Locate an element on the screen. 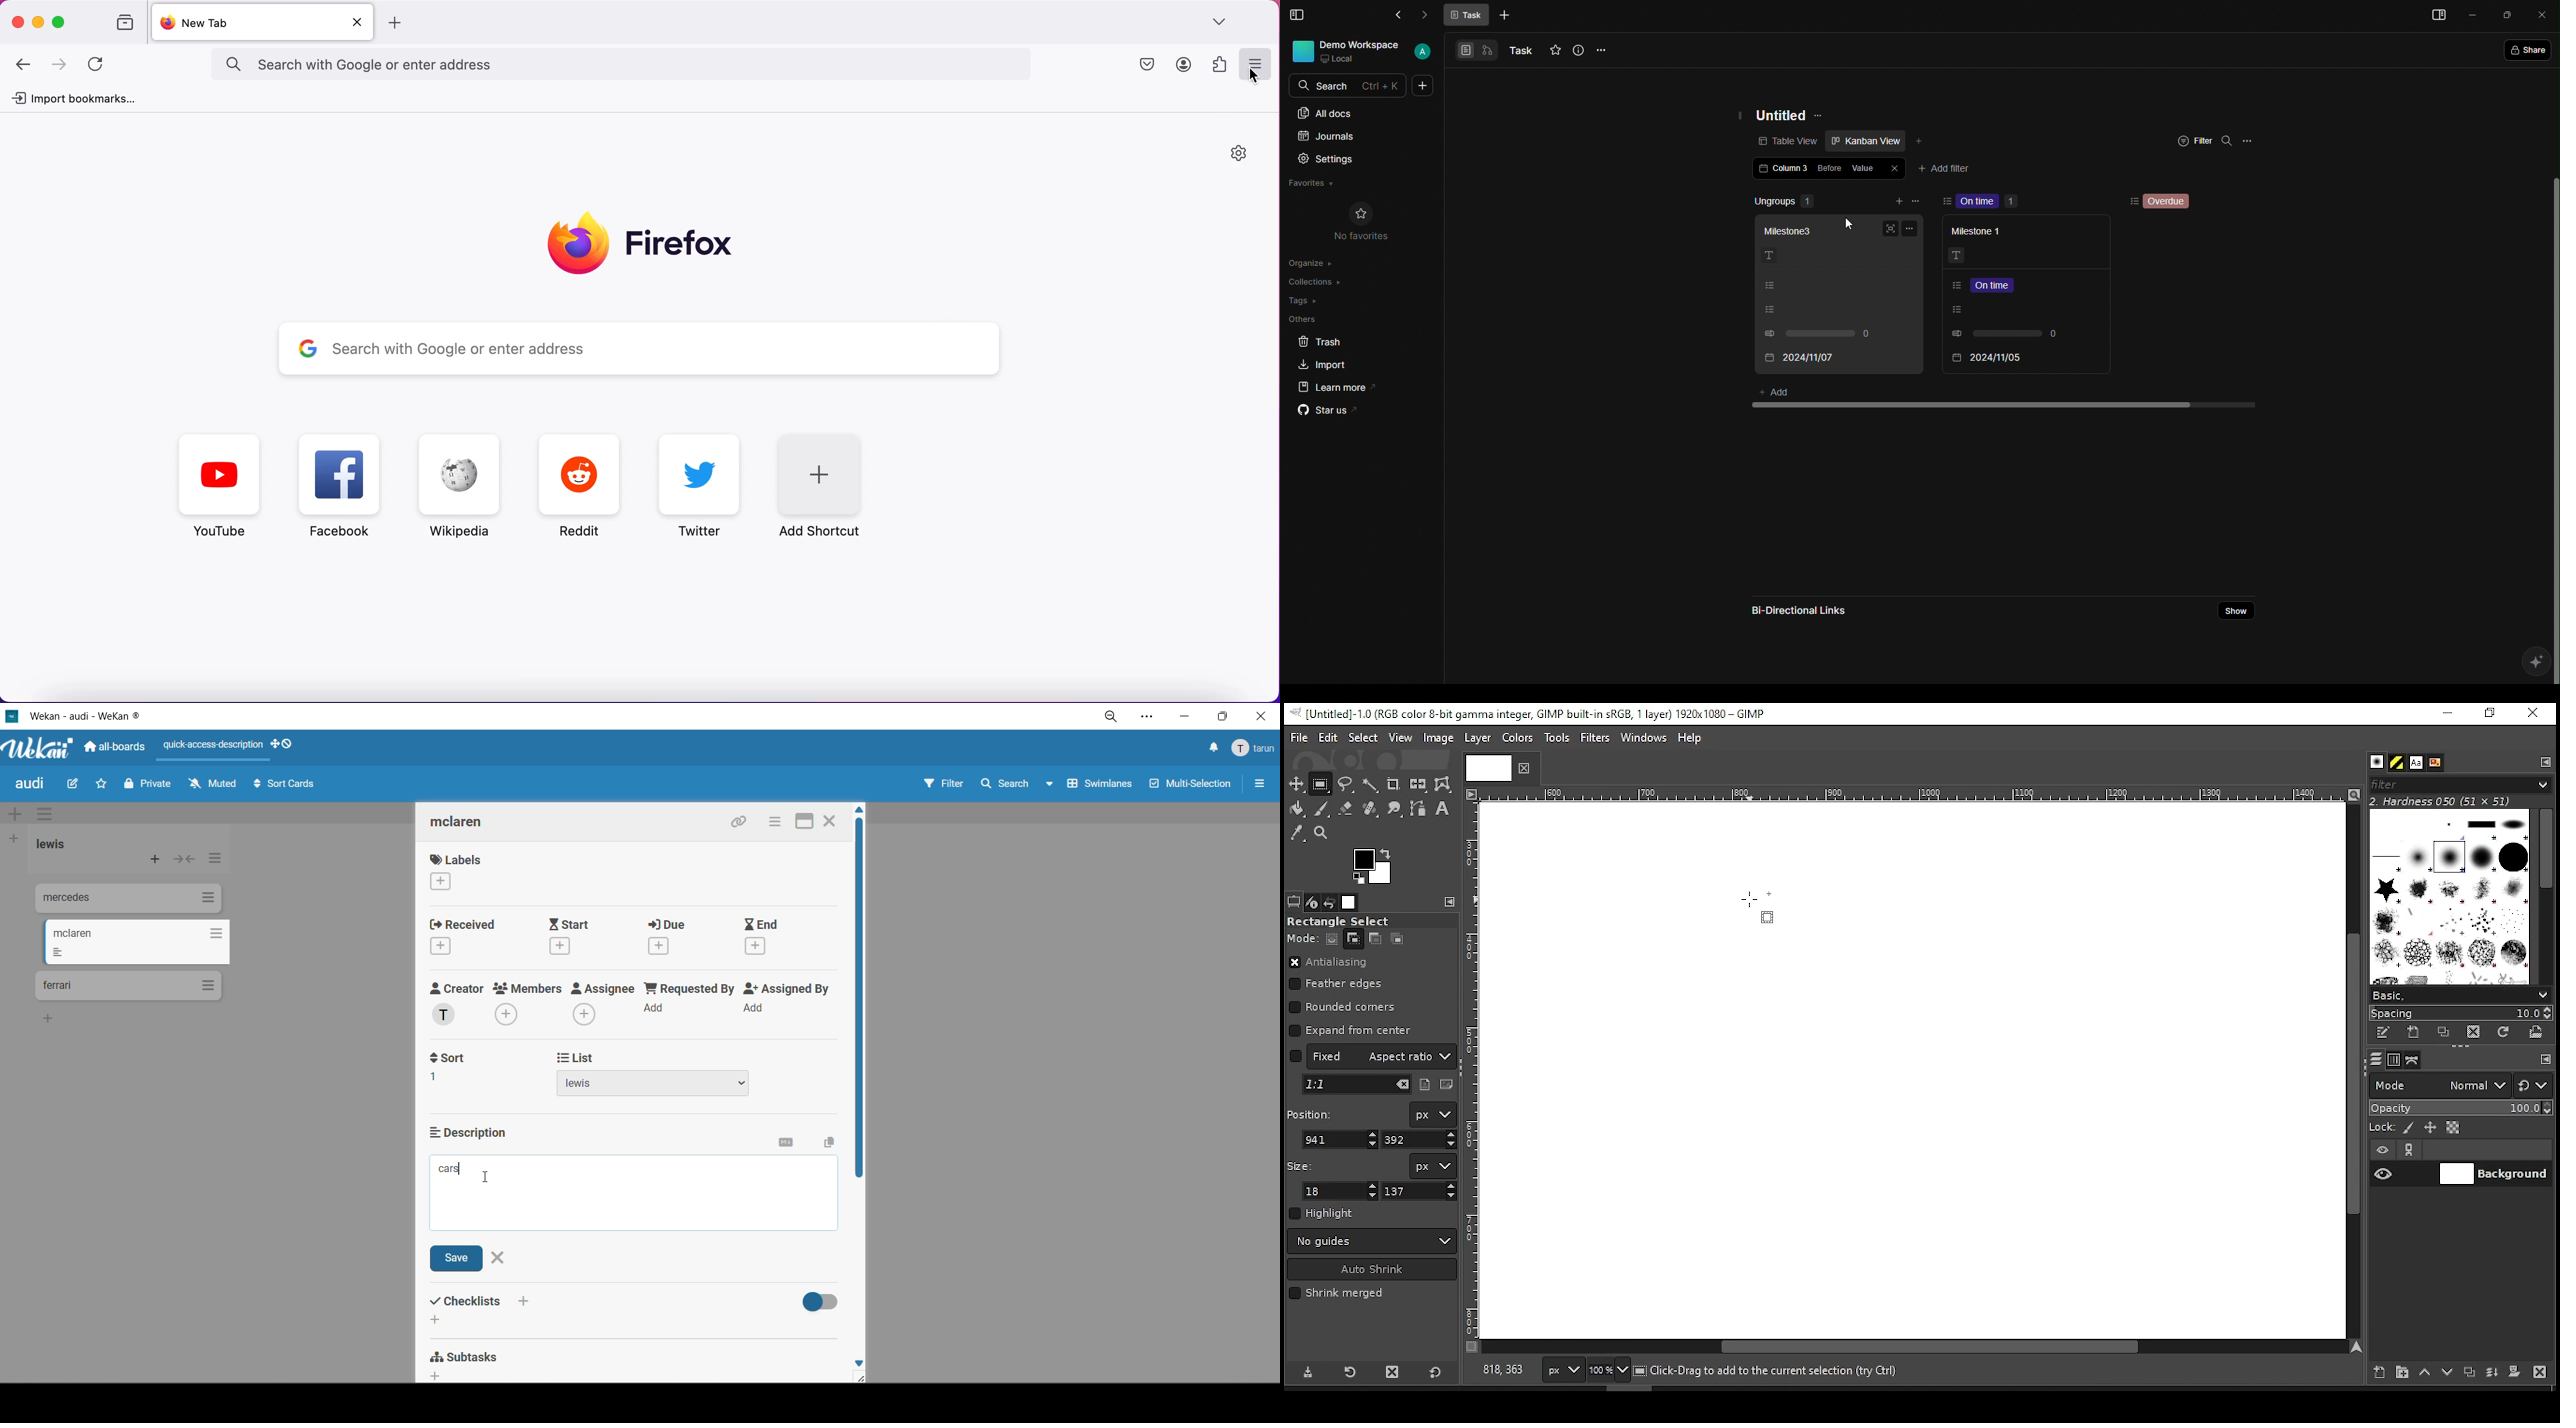  restore tool preset is located at coordinates (1352, 1370).